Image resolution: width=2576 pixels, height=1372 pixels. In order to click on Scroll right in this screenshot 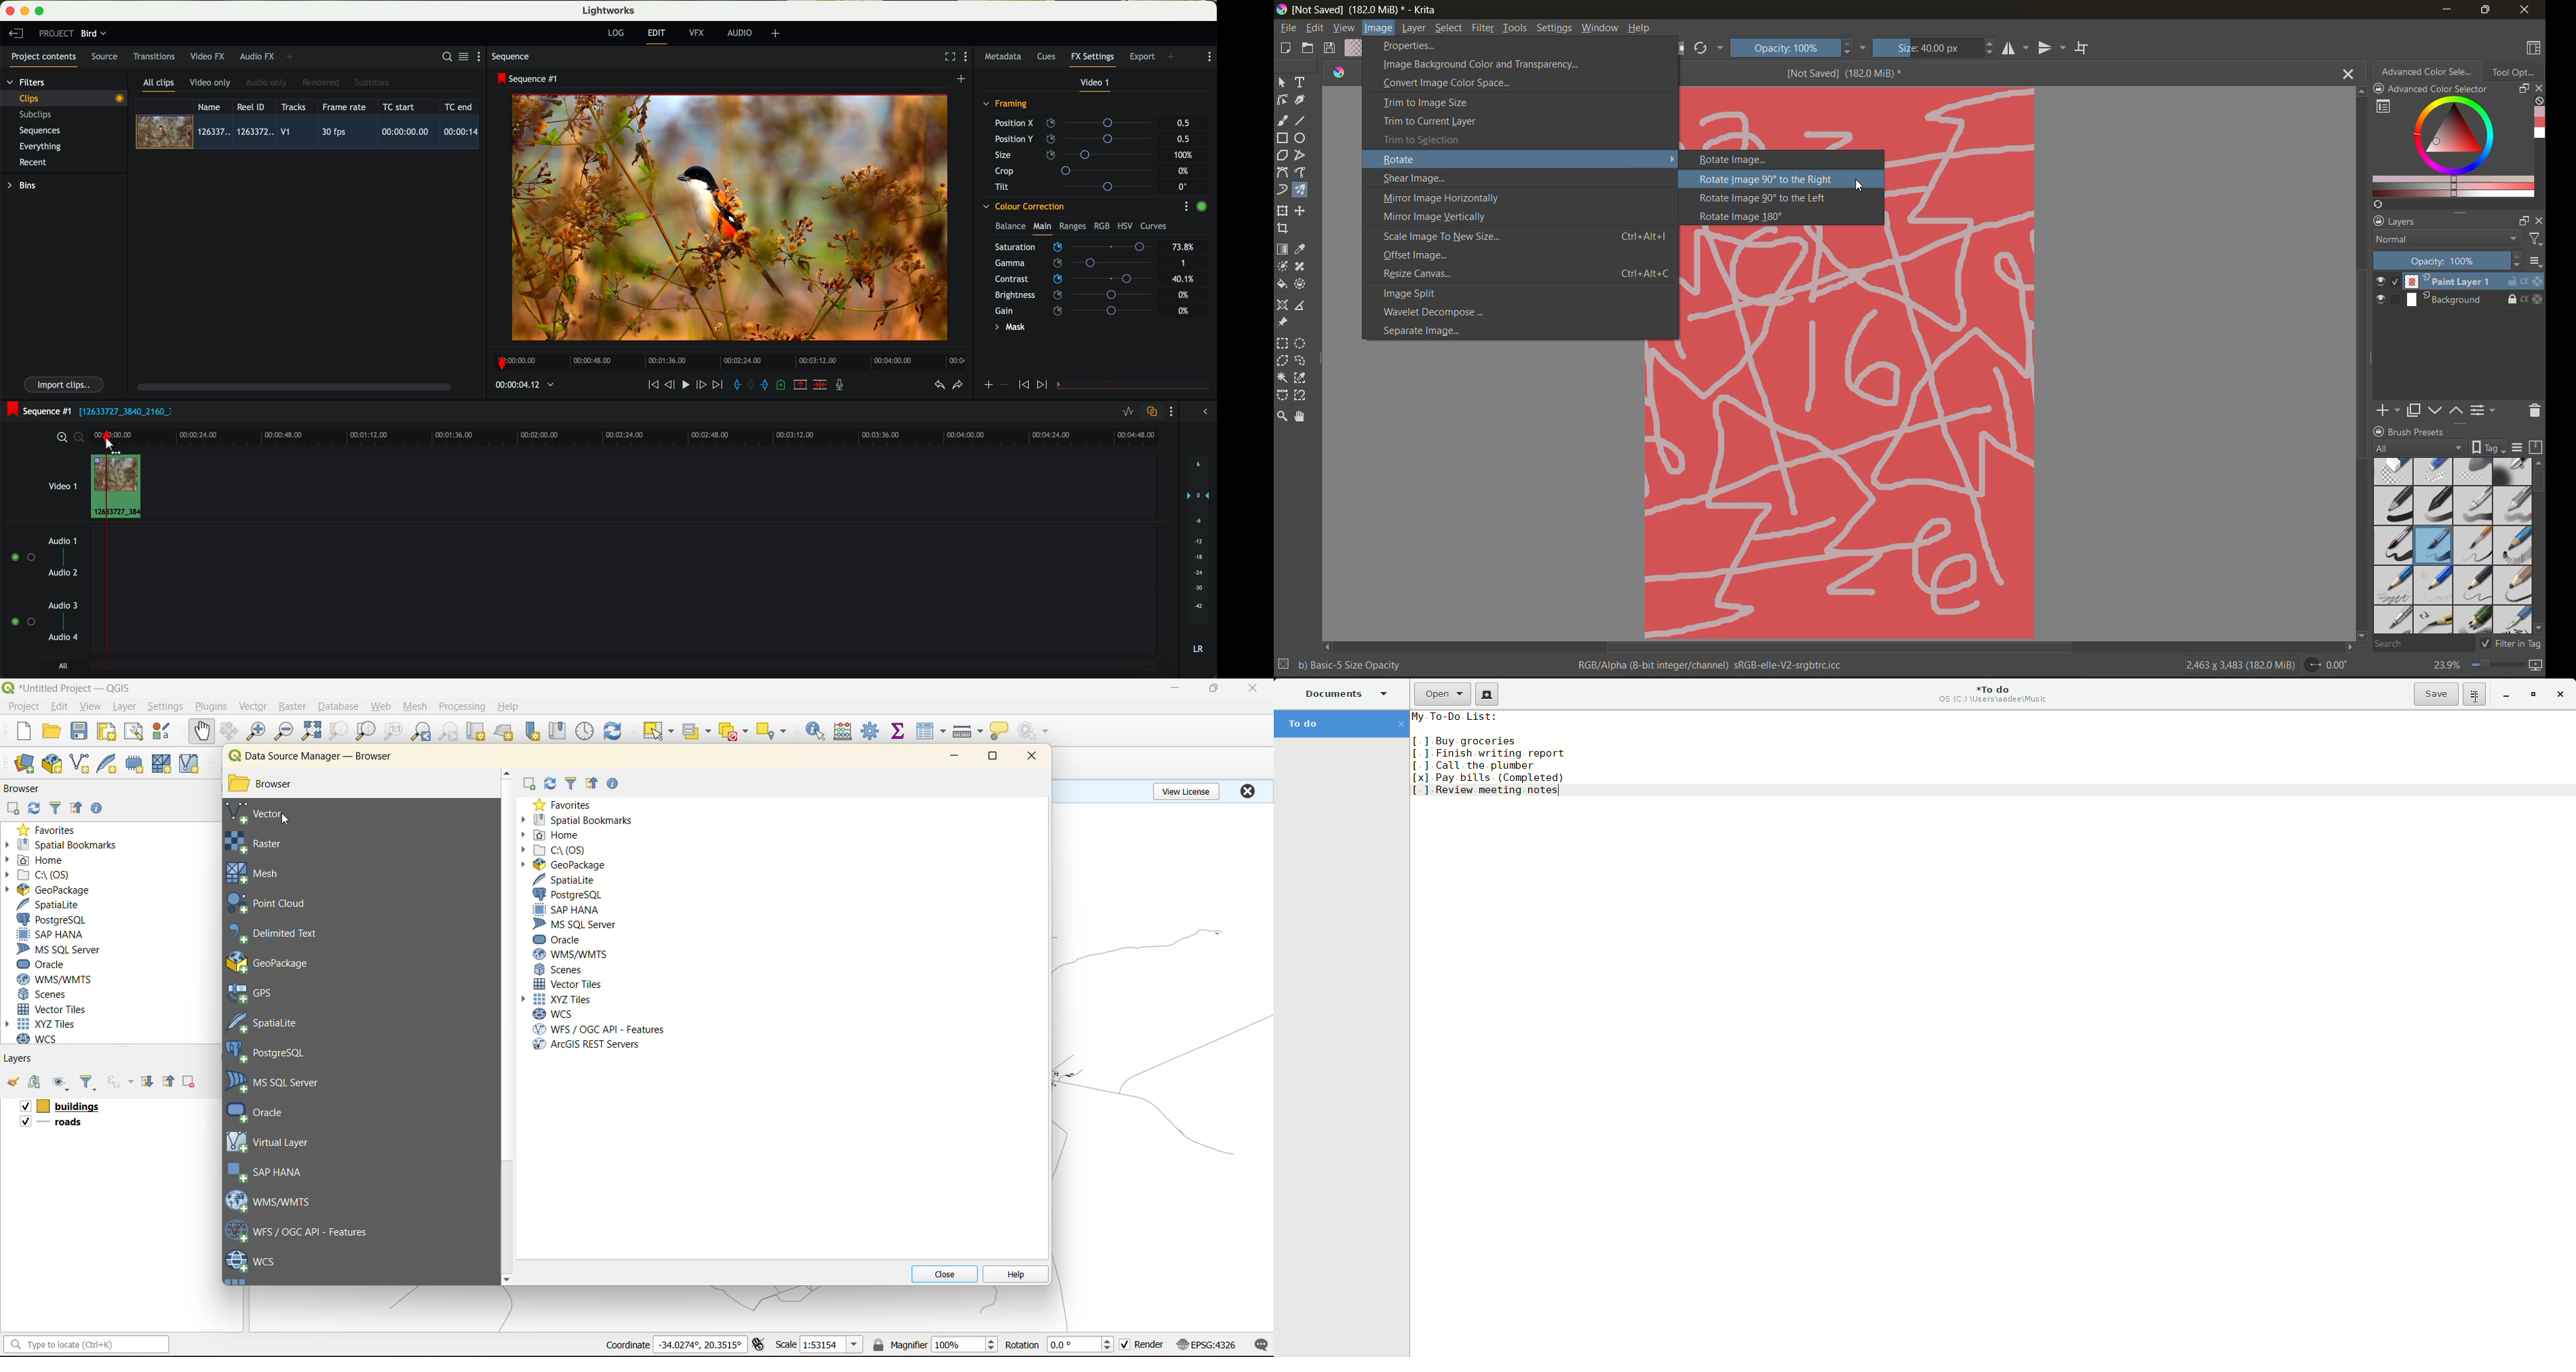, I will do `click(2347, 645)`.